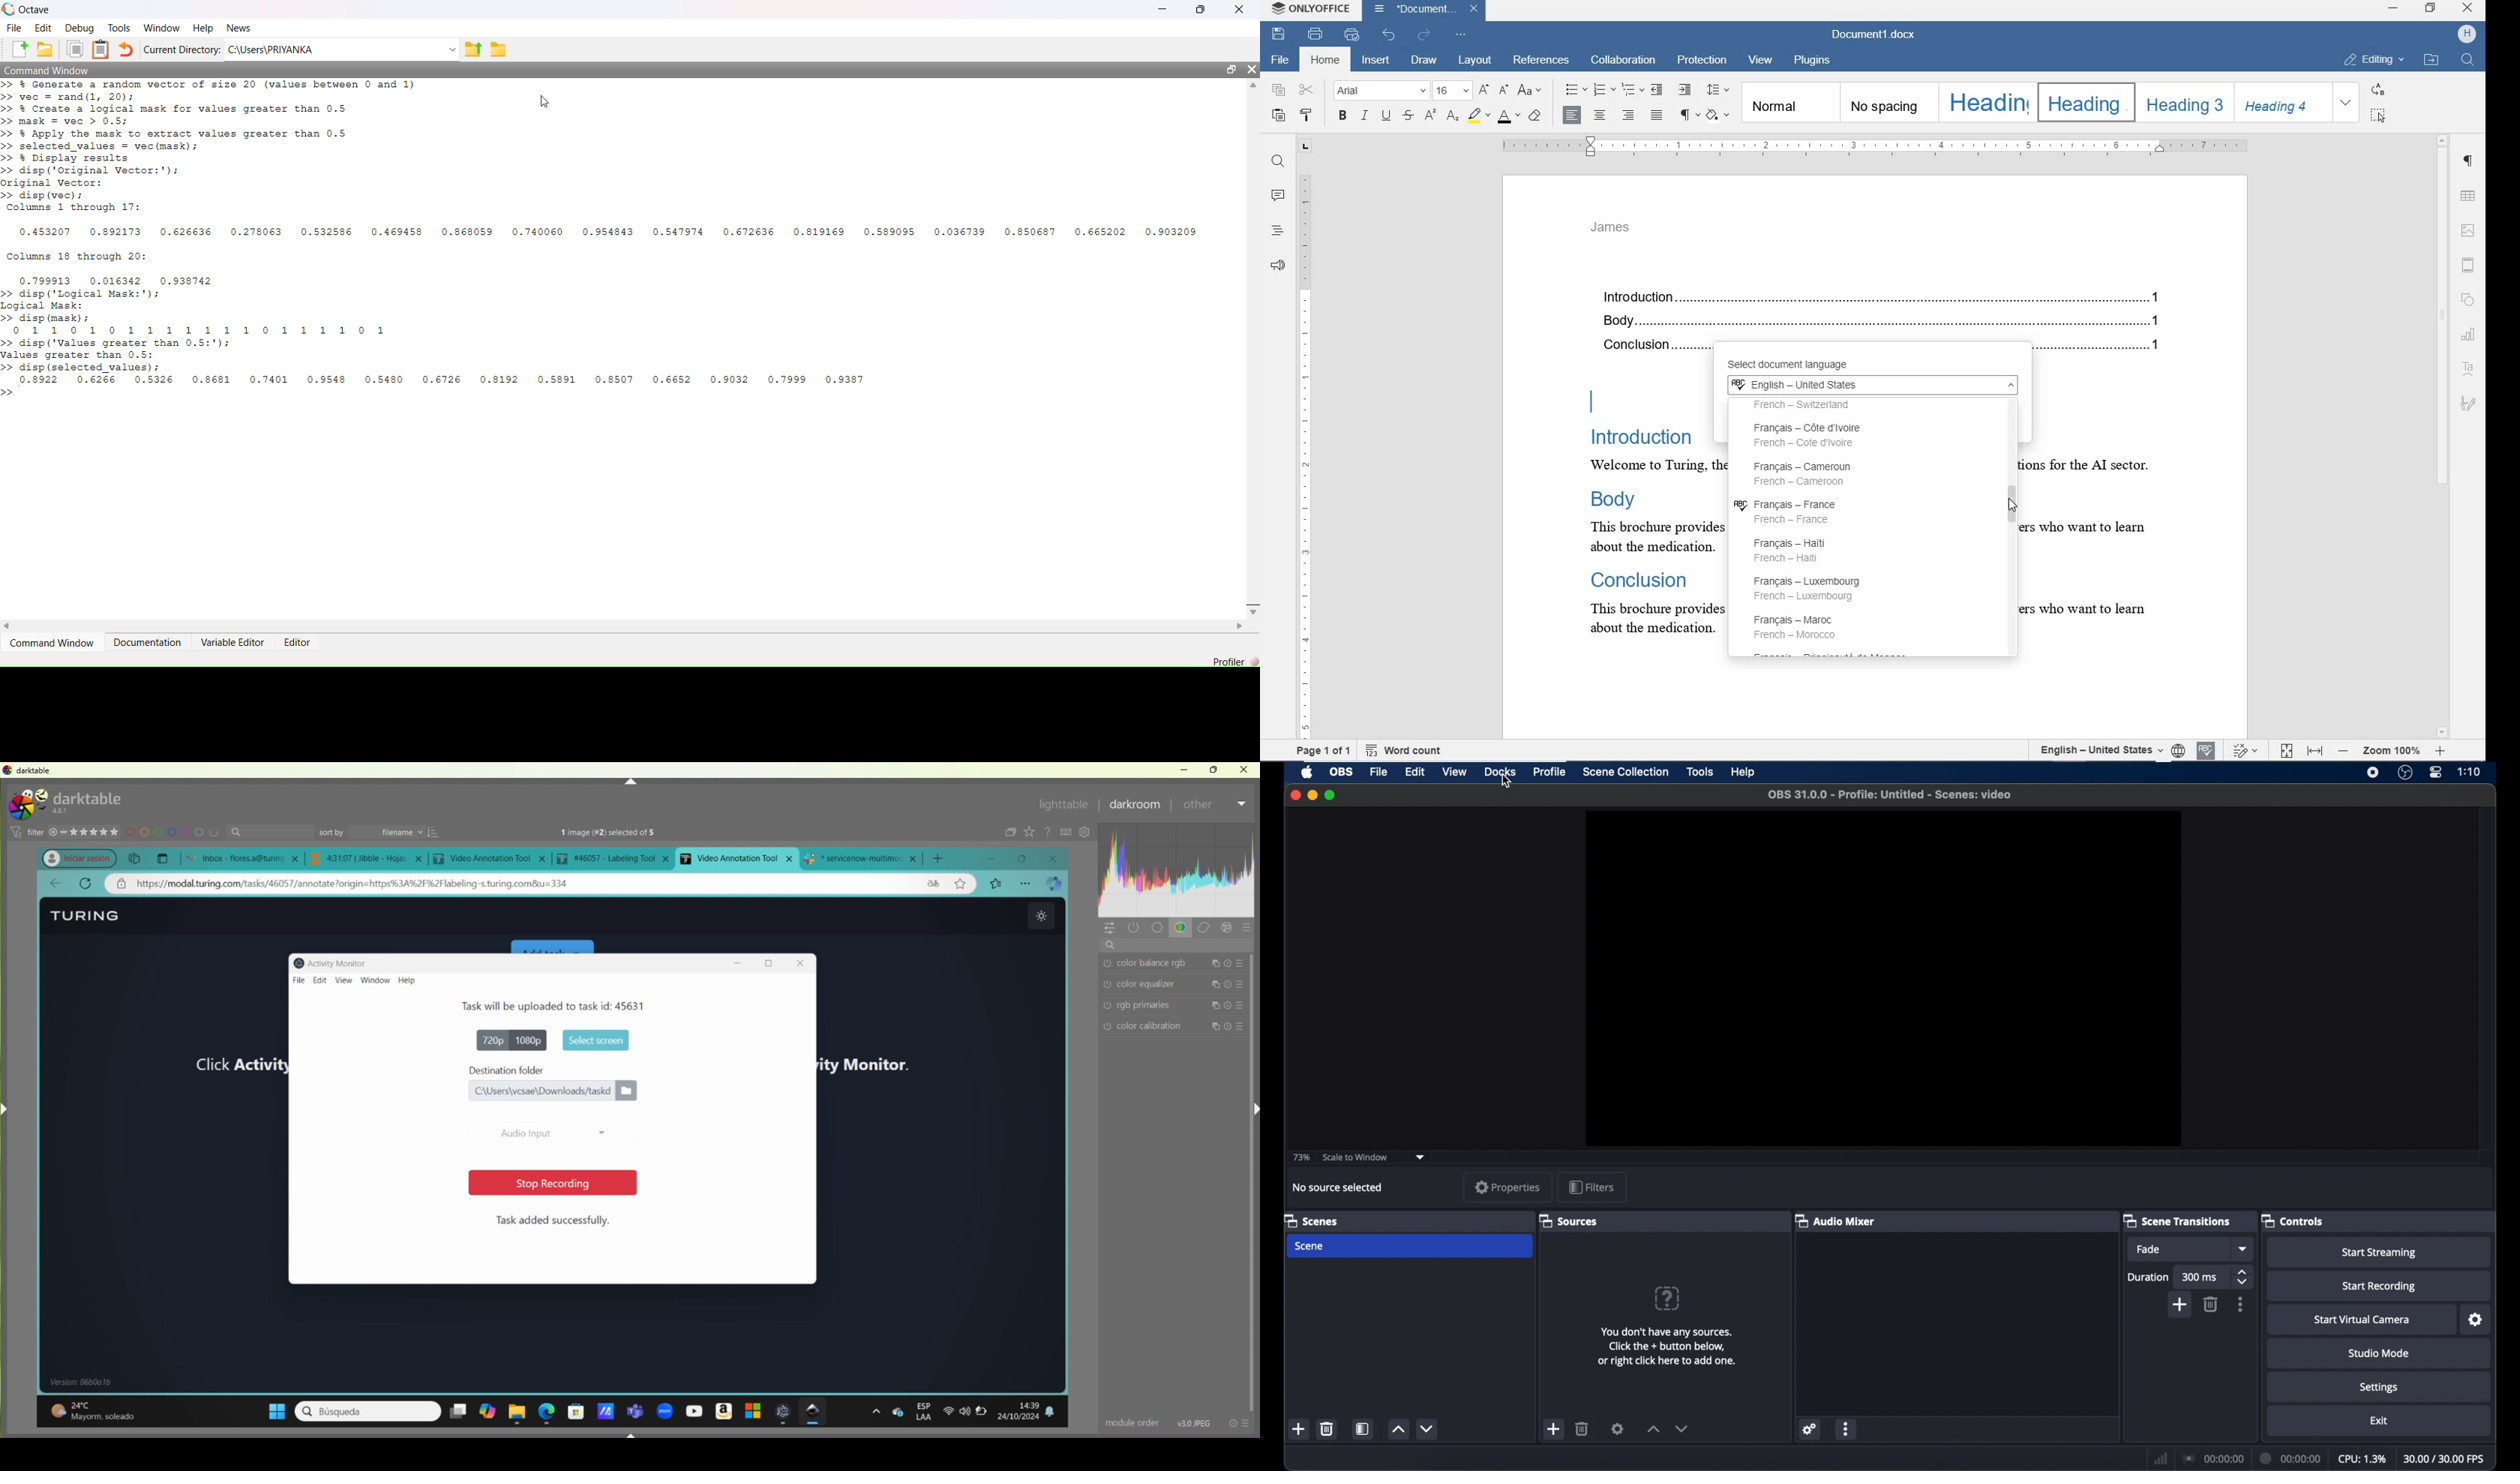 This screenshot has height=1484, width=2520. I want to click on decrease indent, so click(1659, 89).